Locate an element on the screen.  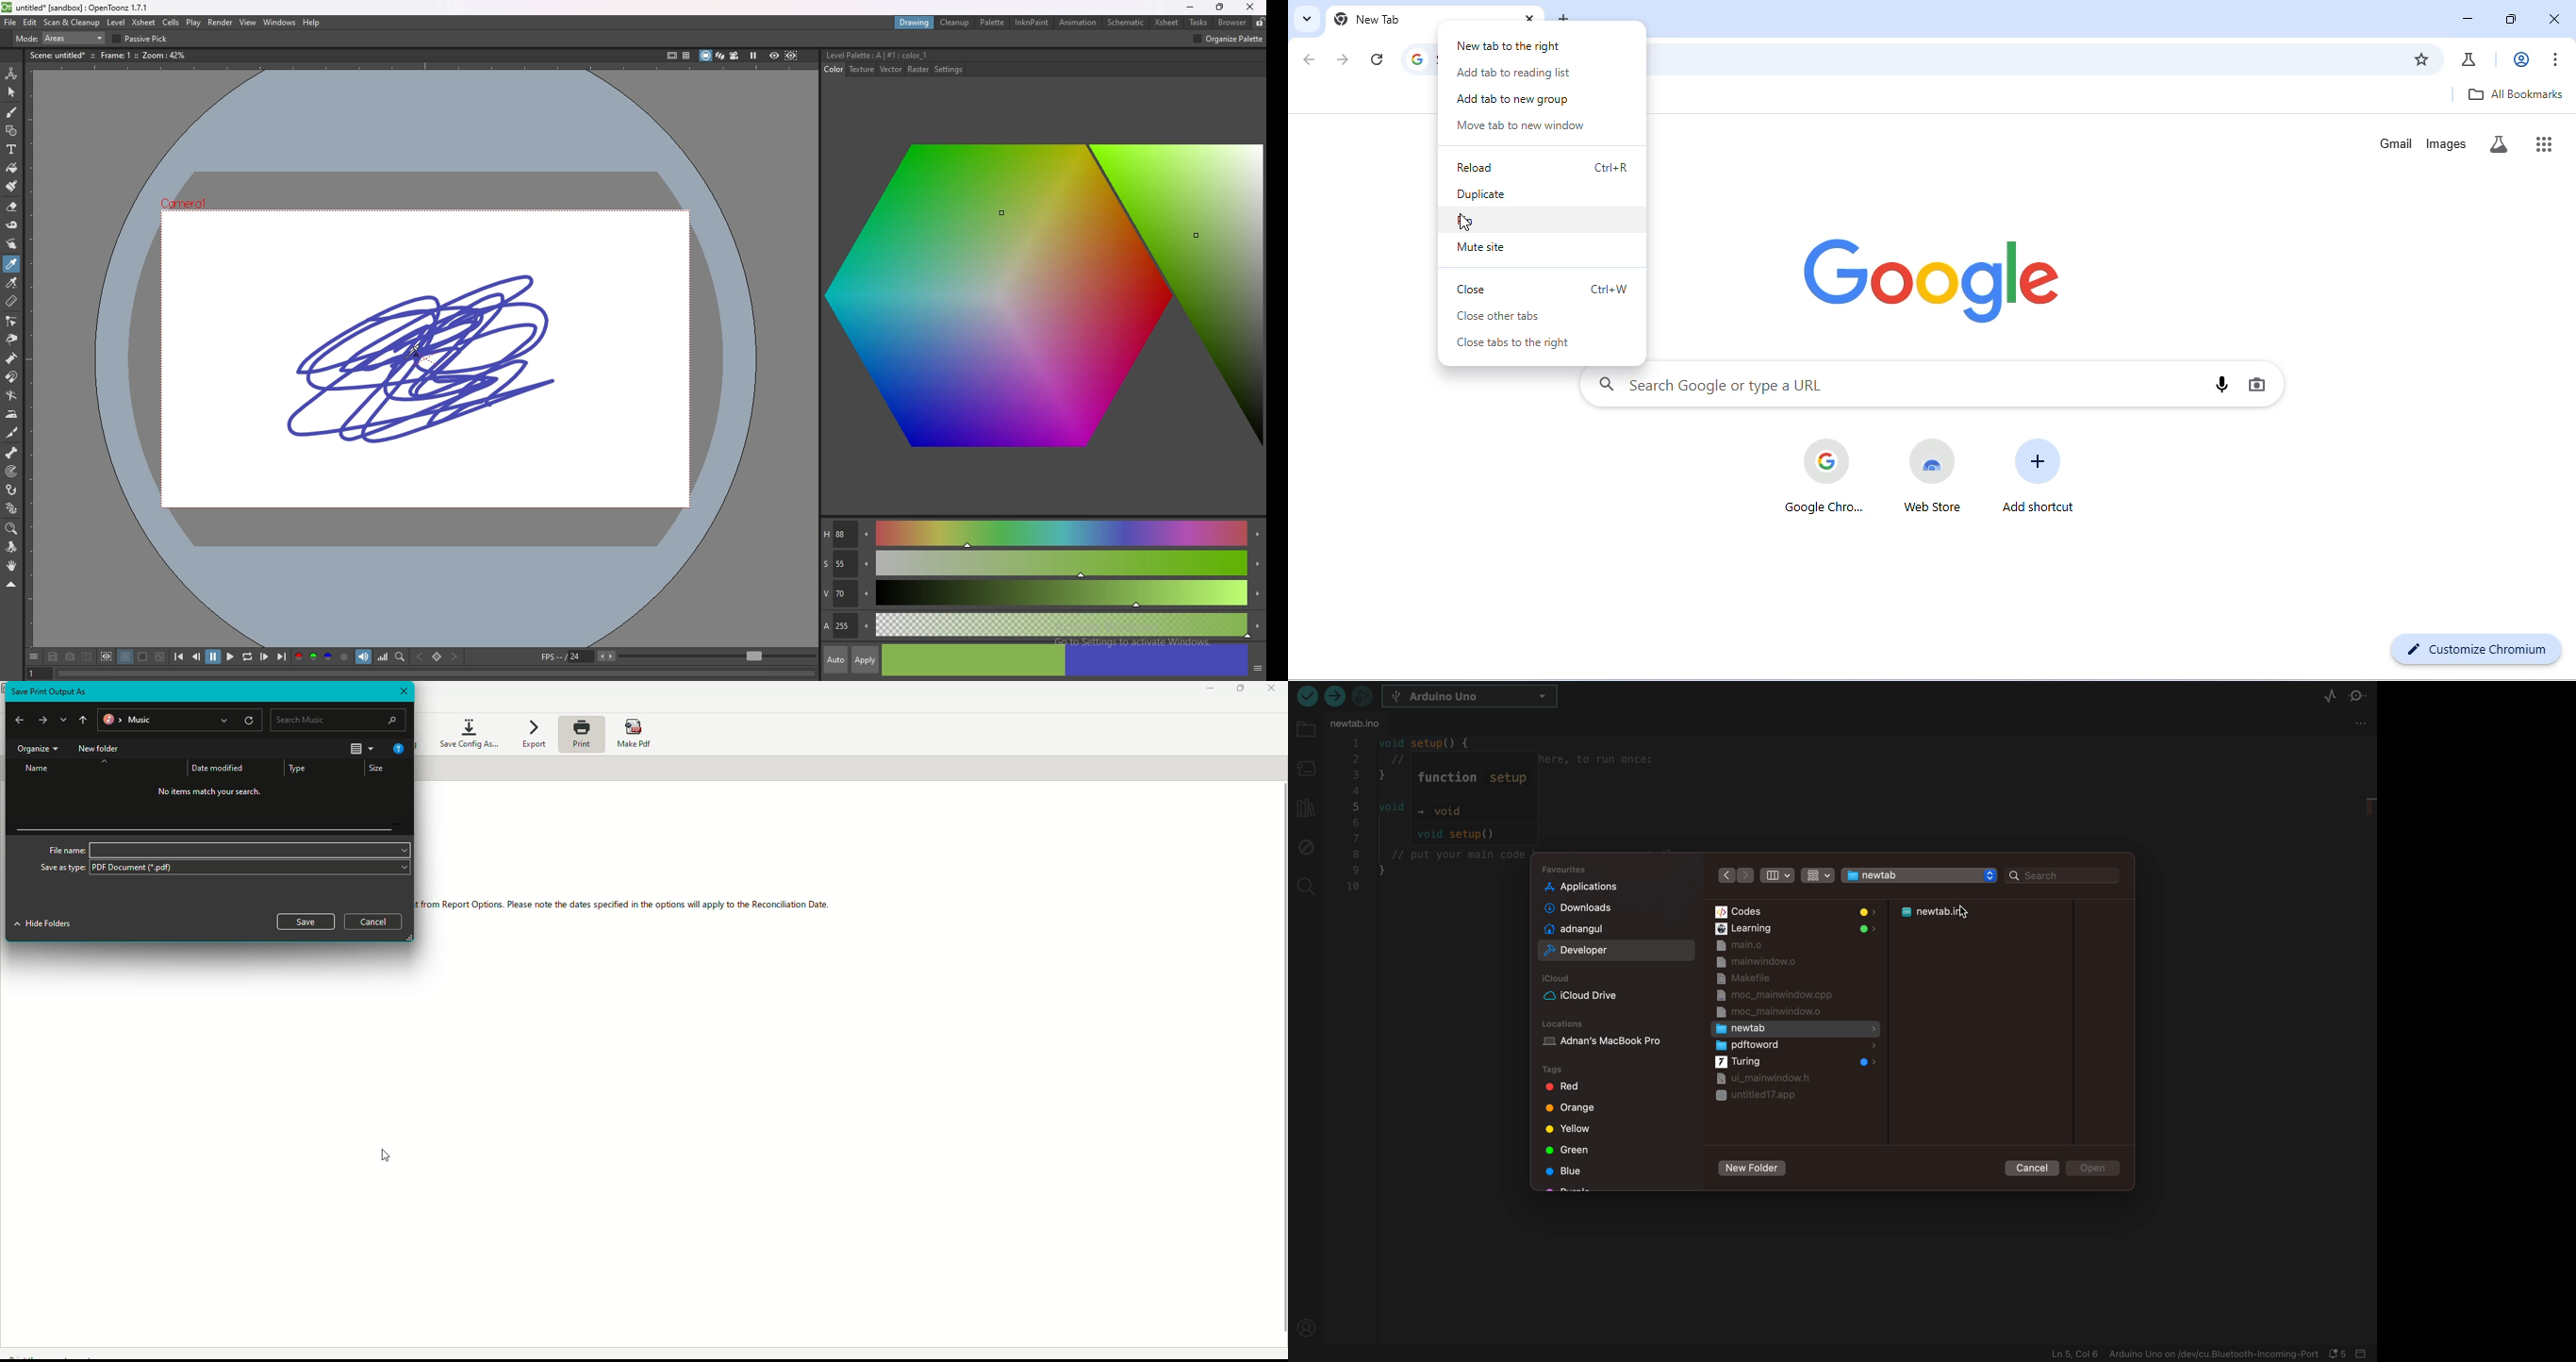
add bookmark is located at coordinates (2422, 59).